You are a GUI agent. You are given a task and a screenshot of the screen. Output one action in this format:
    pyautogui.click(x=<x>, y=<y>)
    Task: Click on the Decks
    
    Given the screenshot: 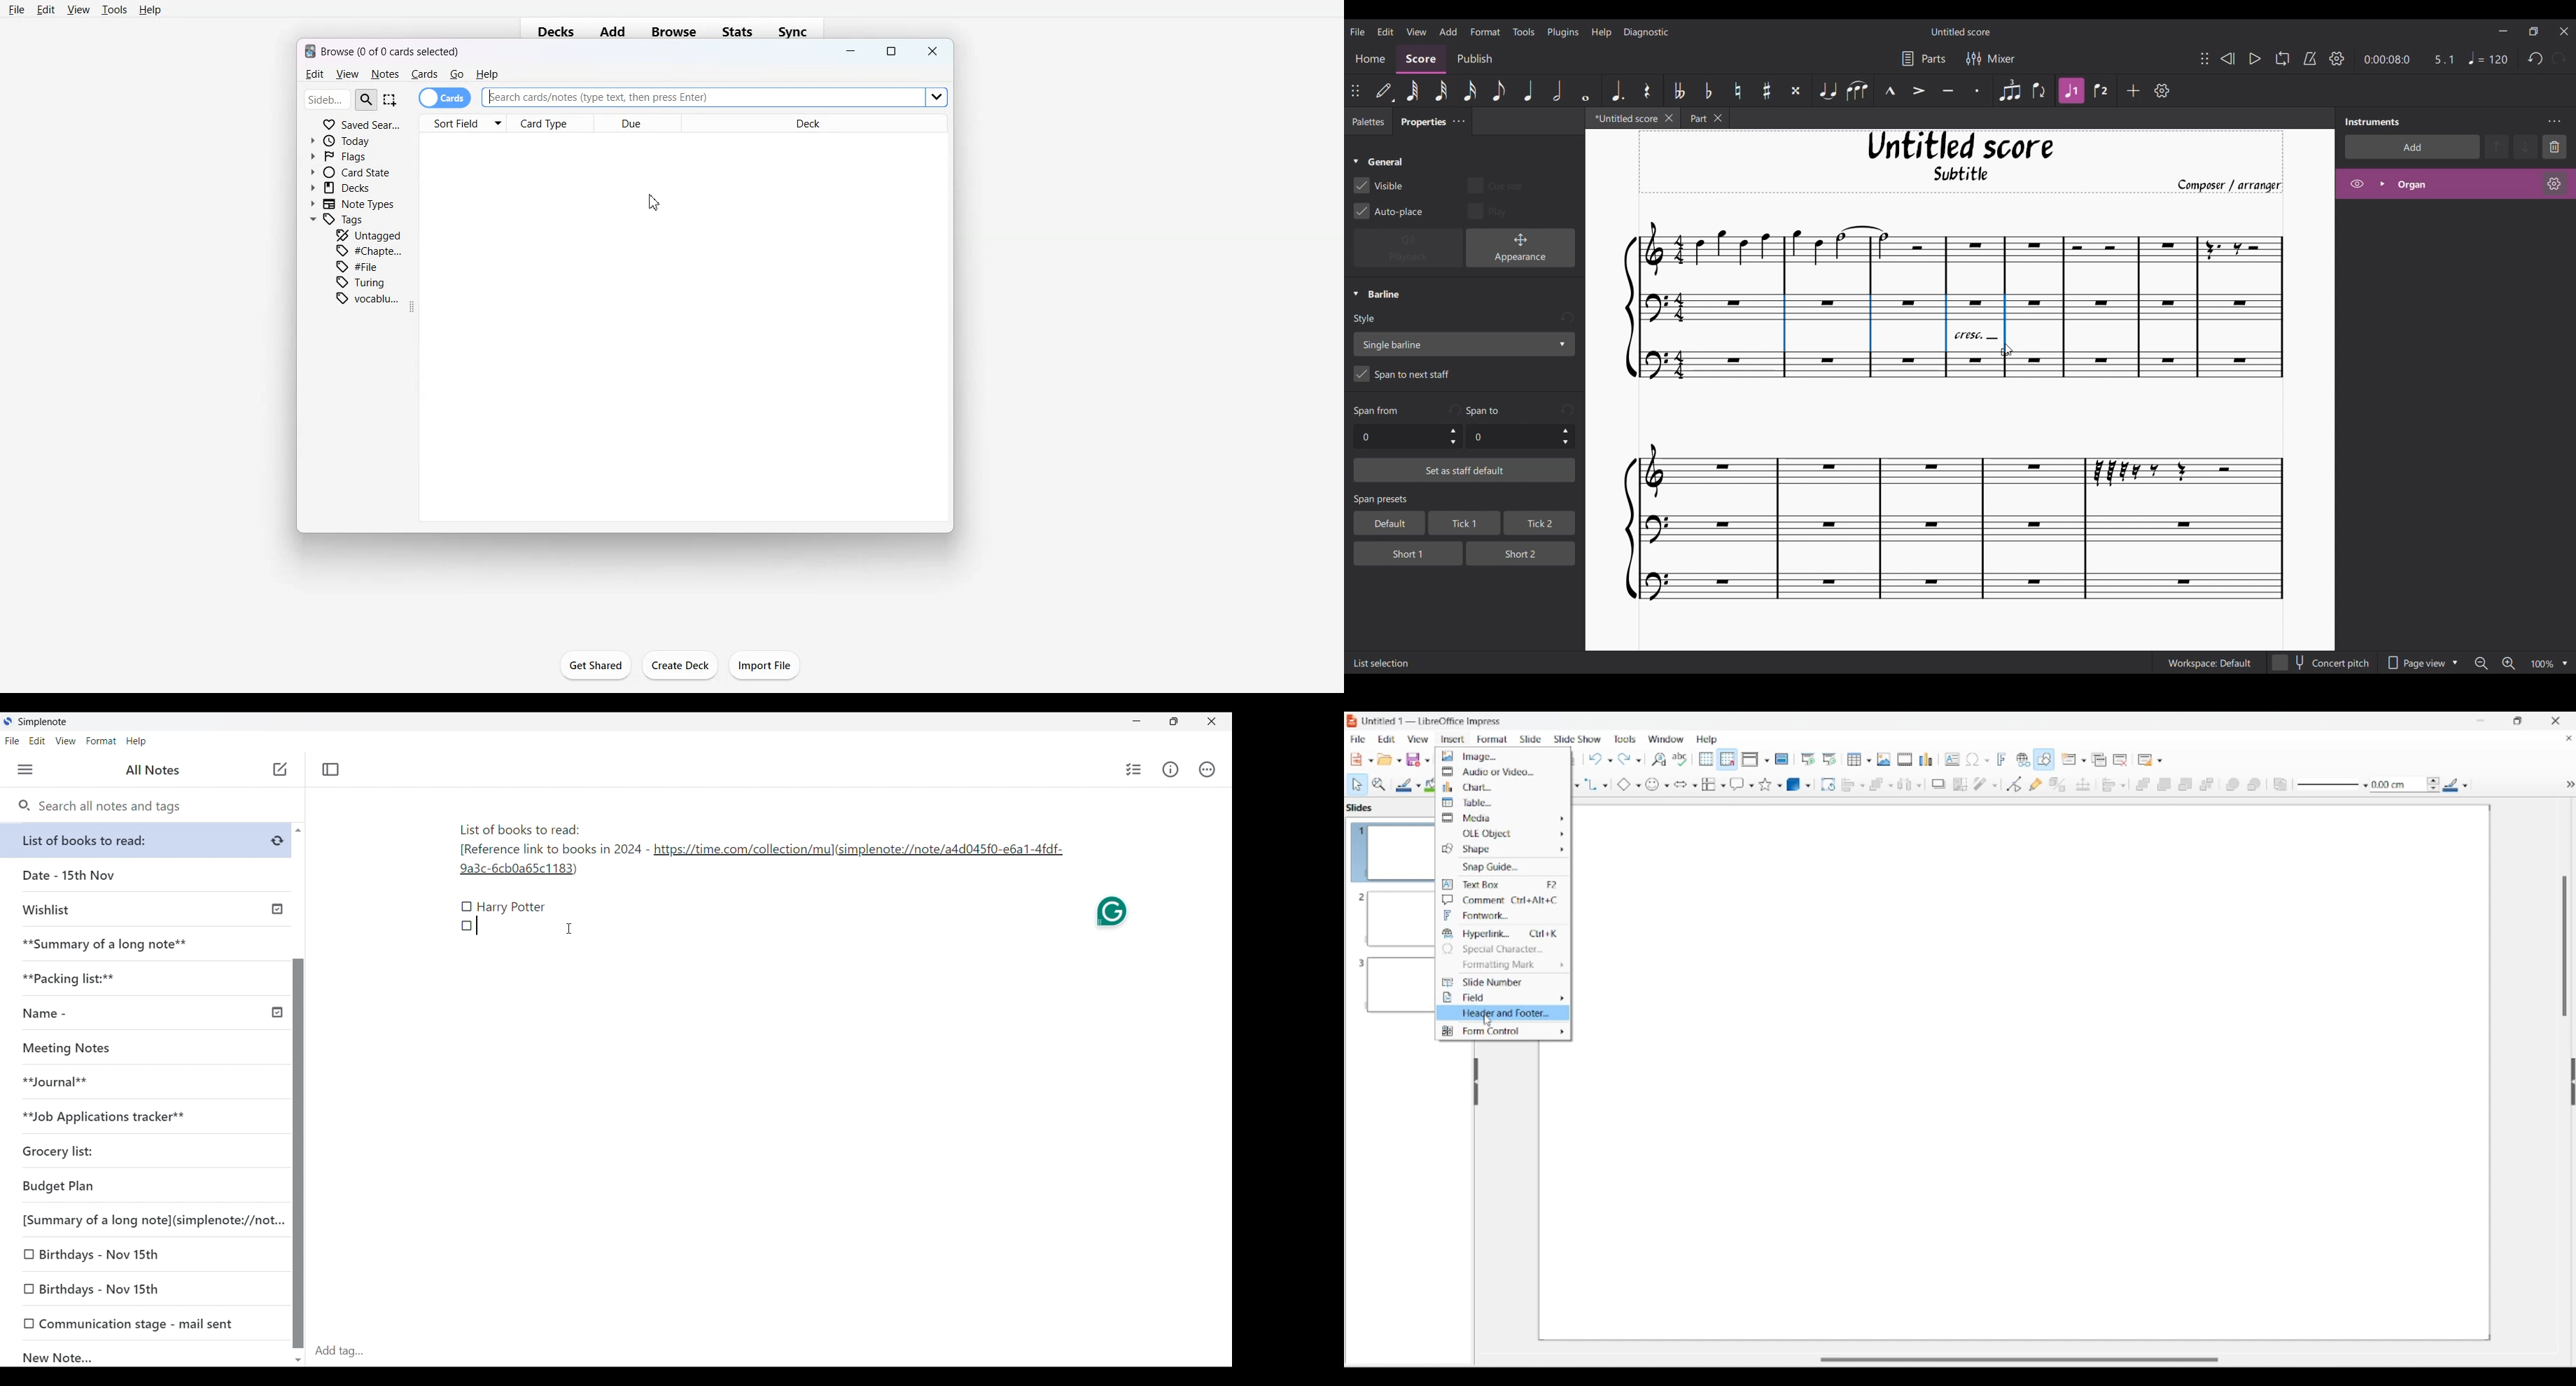 What is the action you would take?
    pyautogui.click(x=552, y=33)
    